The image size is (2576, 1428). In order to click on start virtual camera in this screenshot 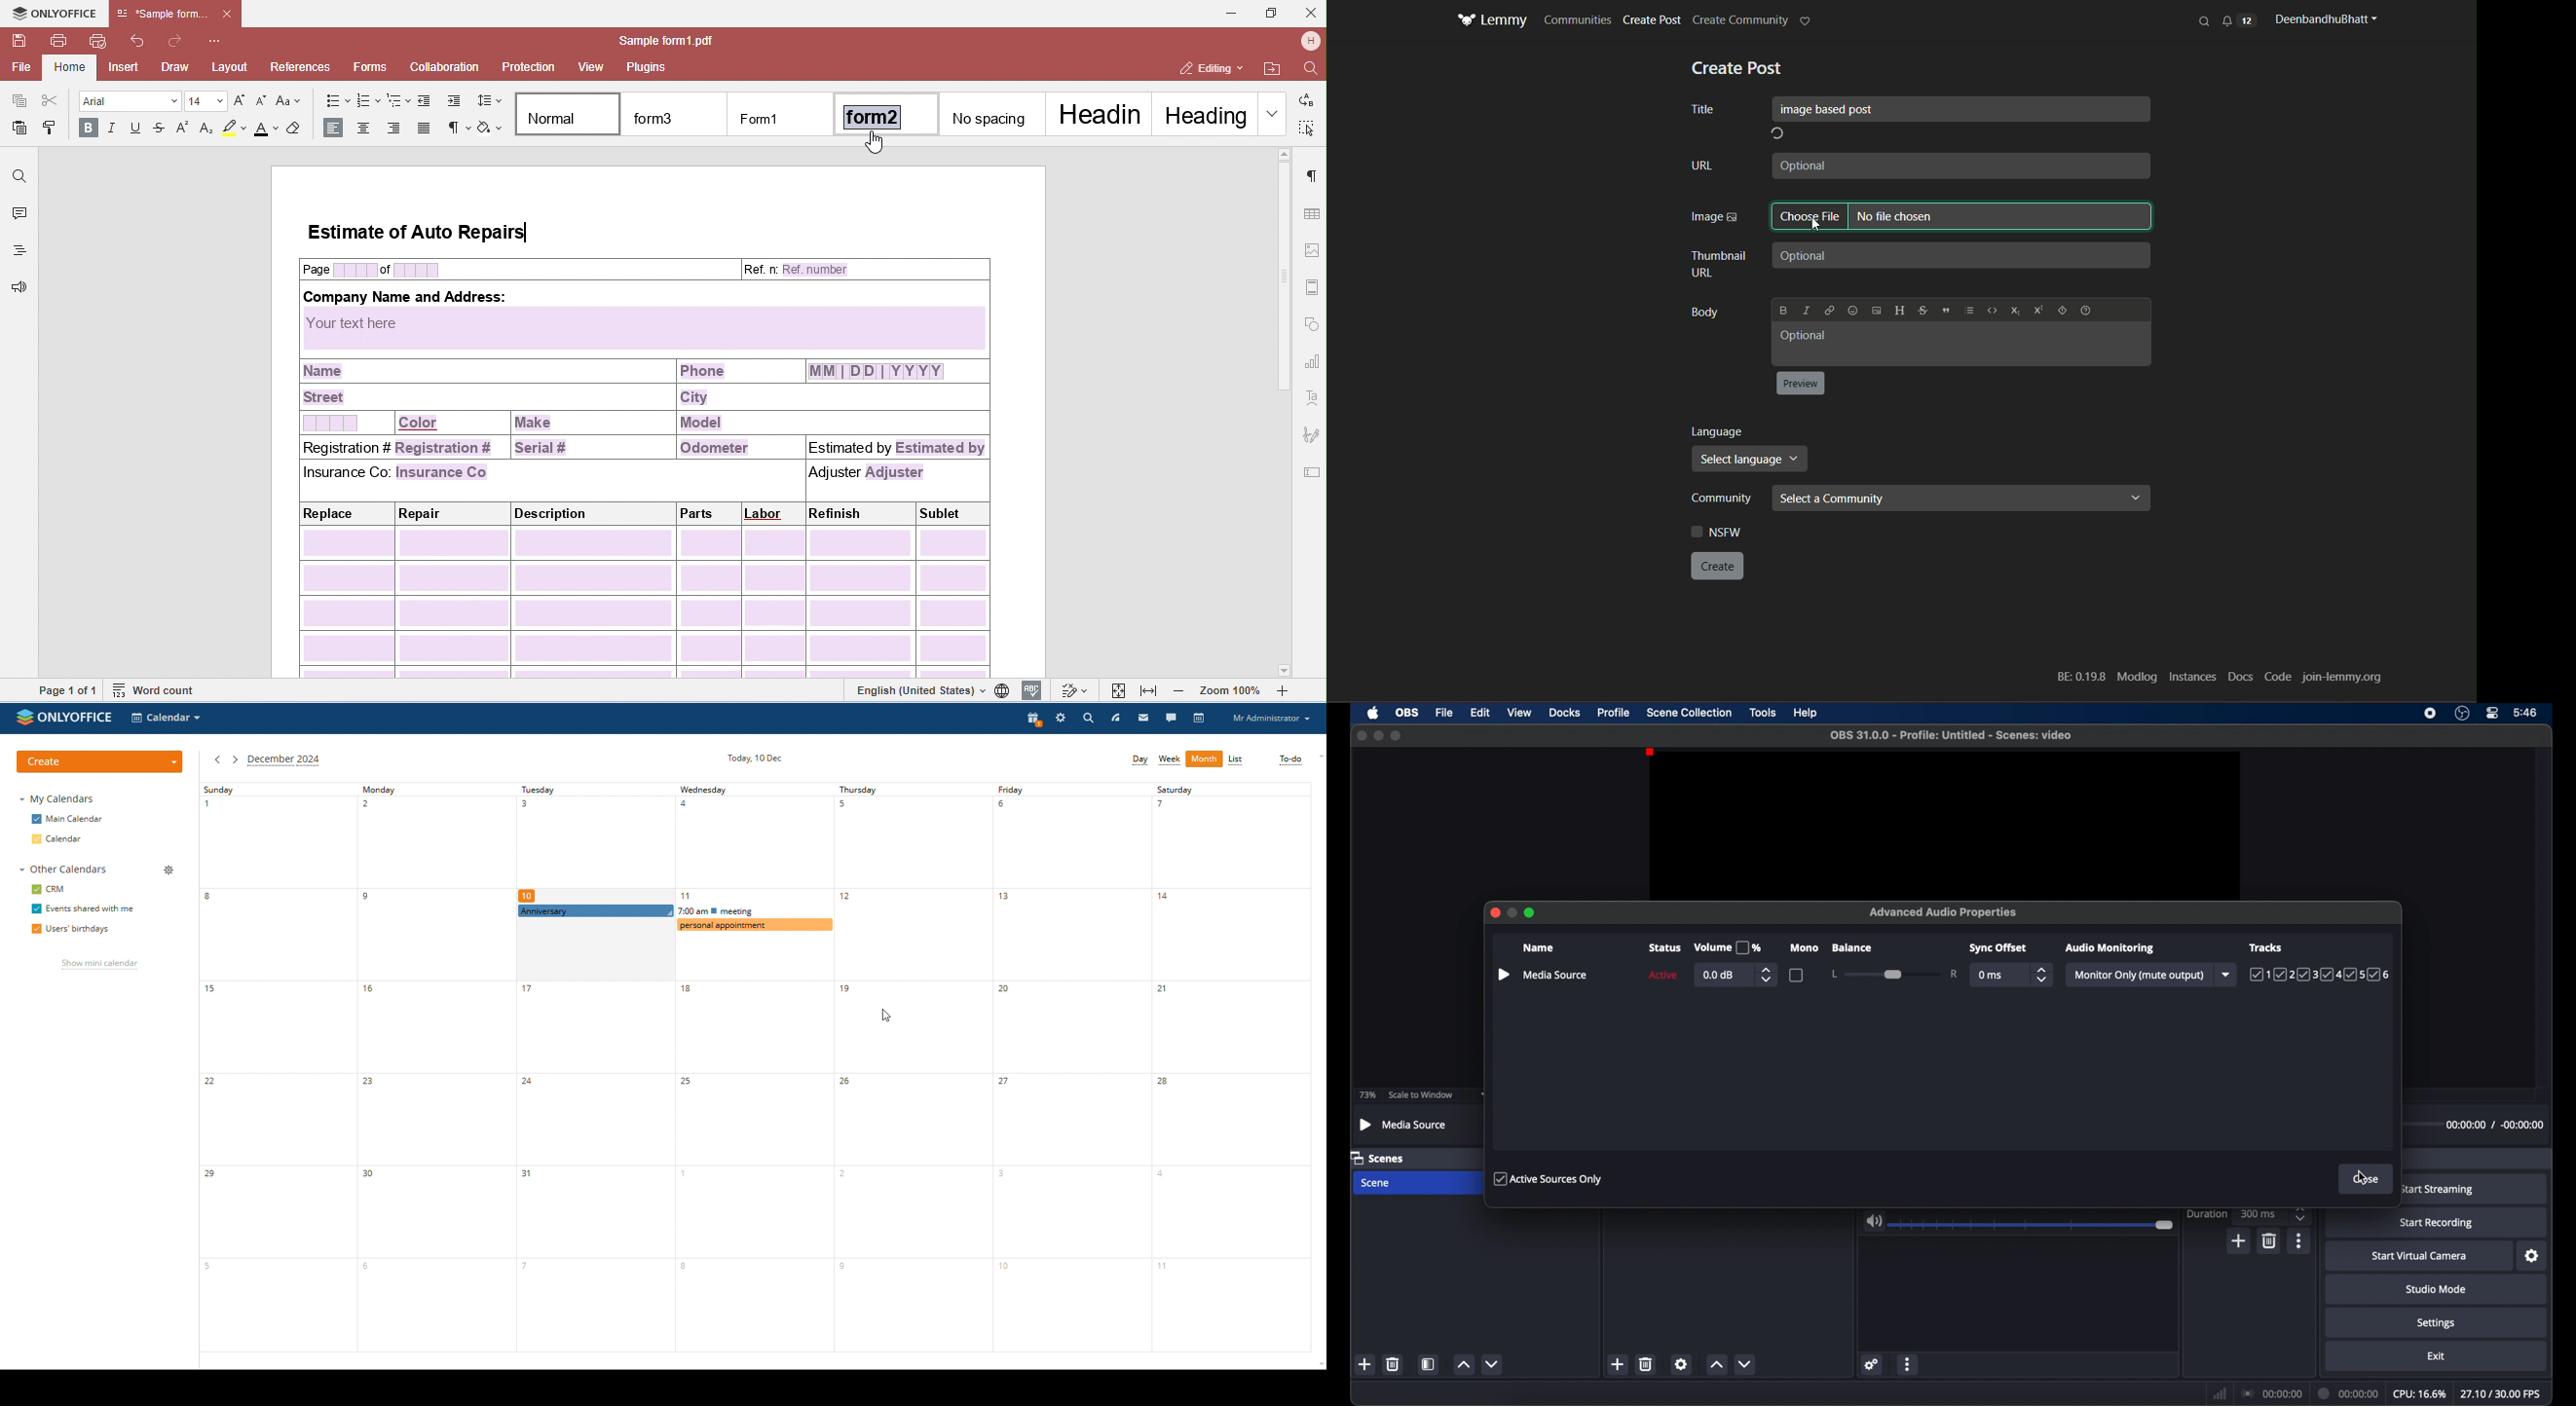, I will do `click(2420, 1256)`.